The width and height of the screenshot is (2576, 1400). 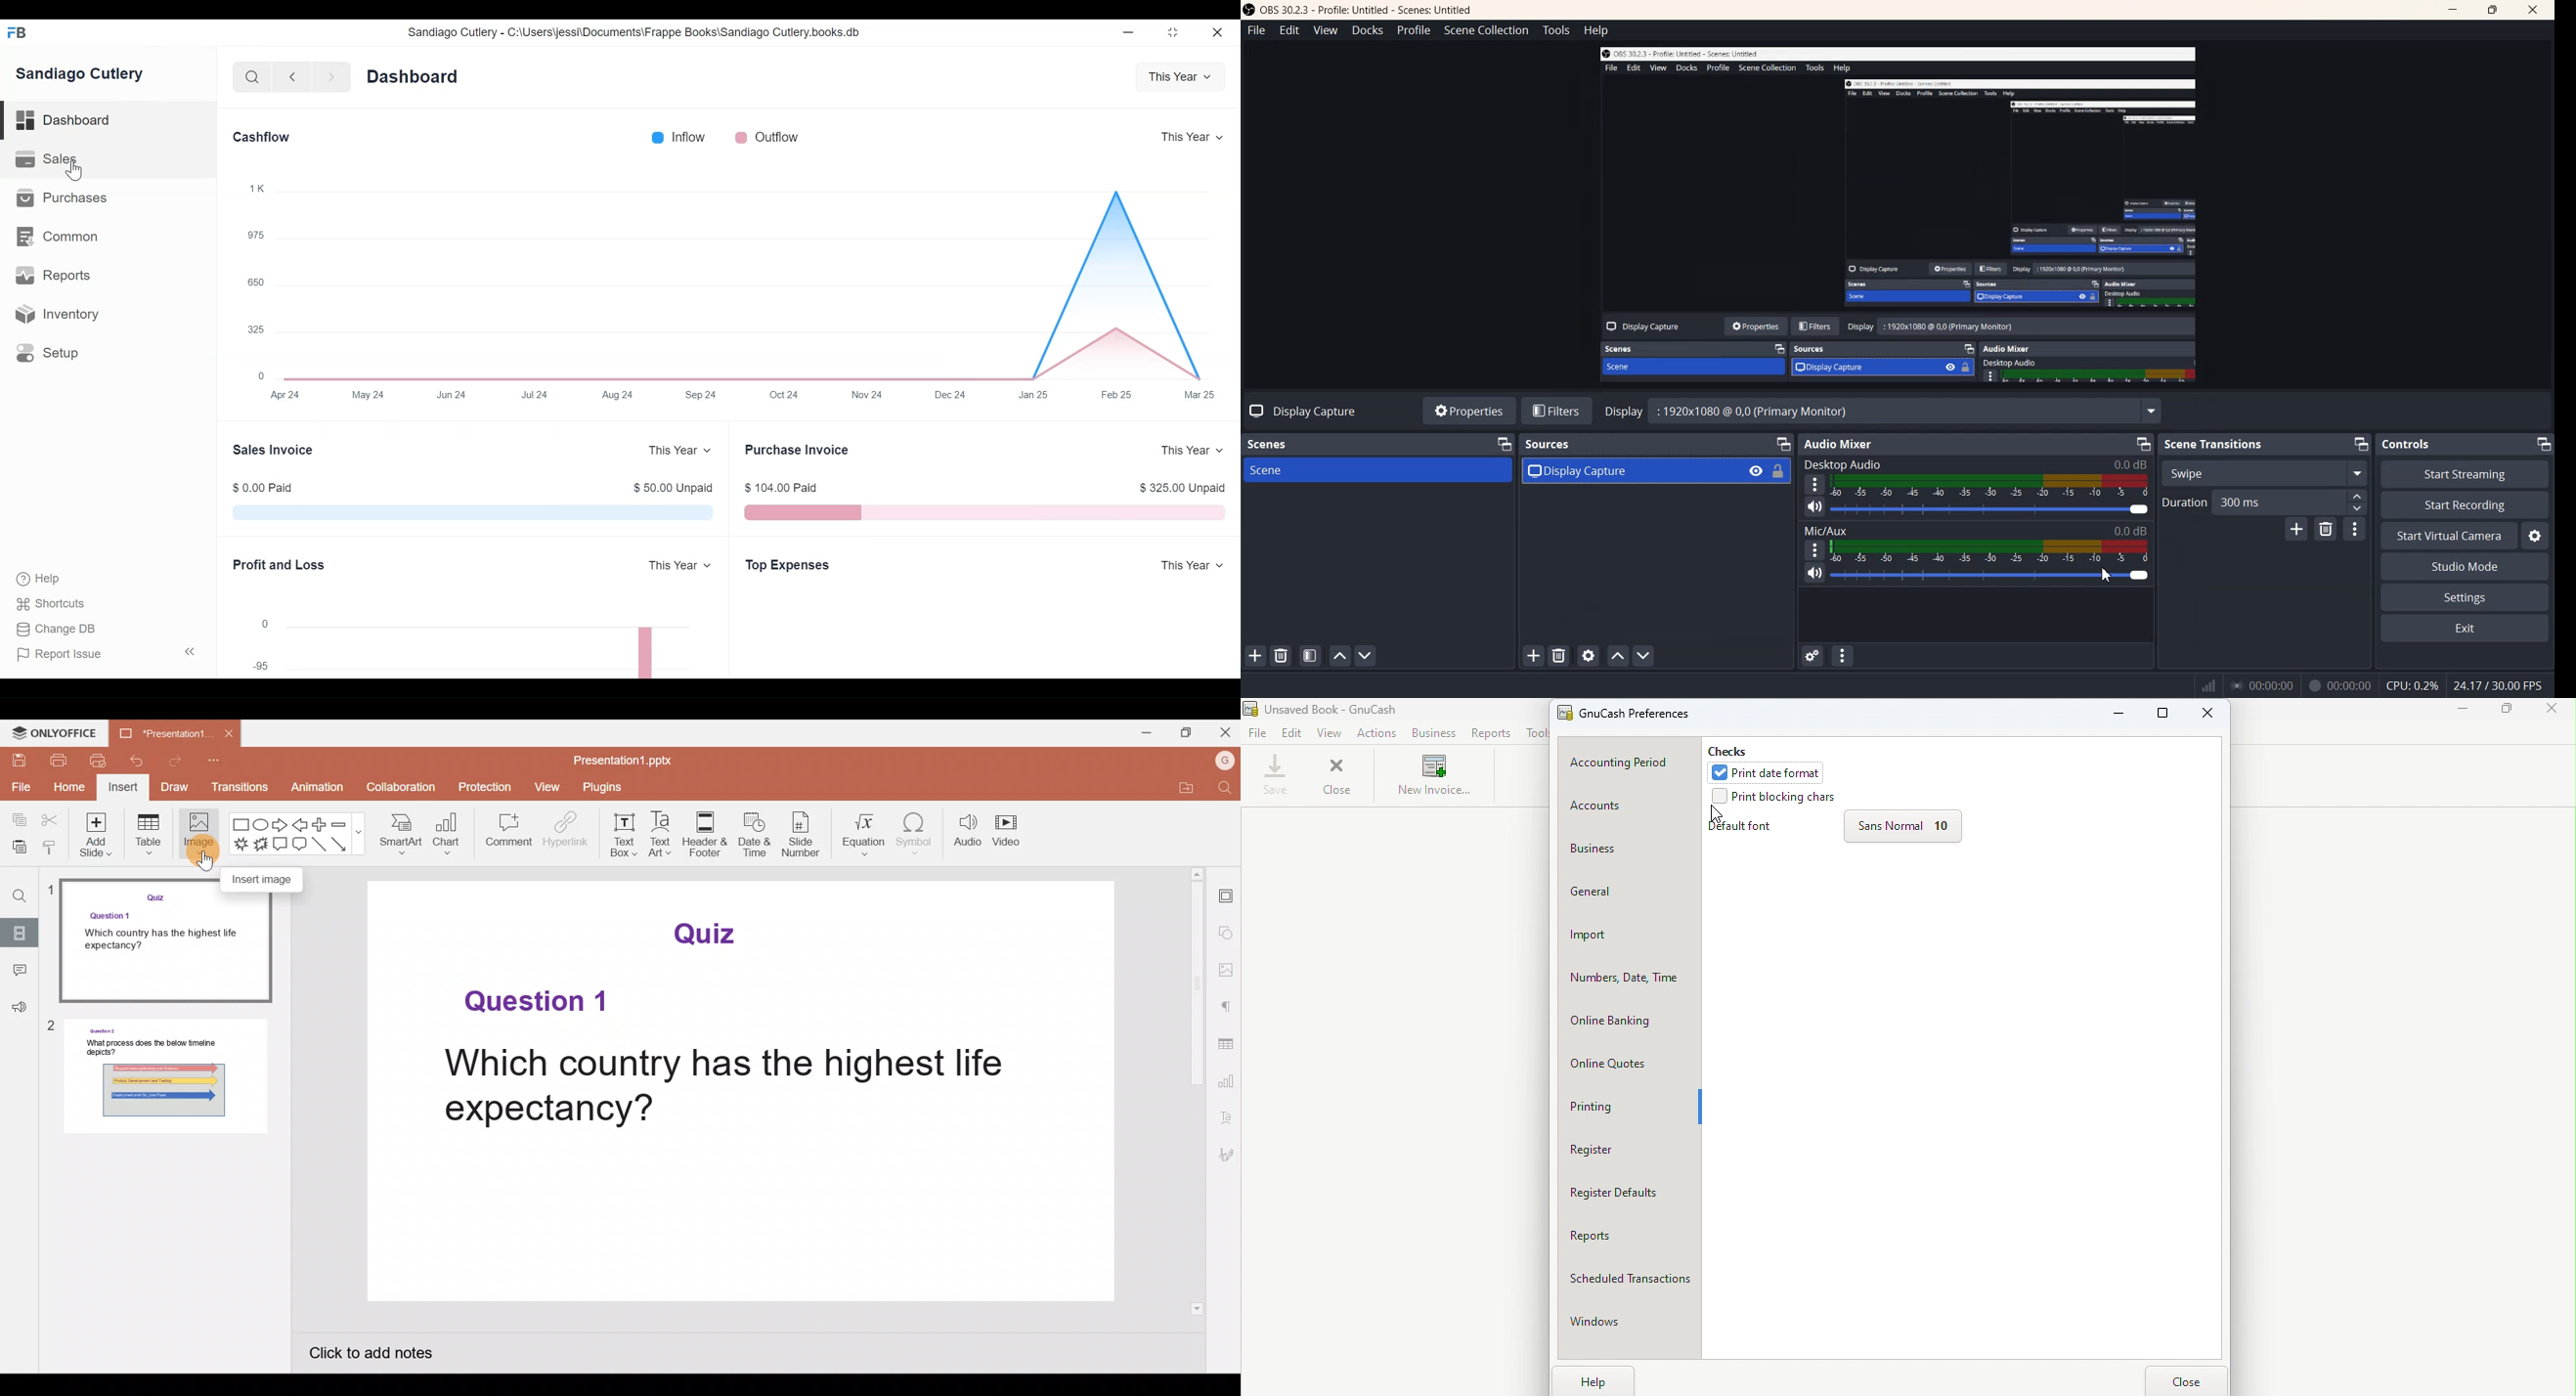 What do you see at coordinates (1503, 444) in the screenshot?
I see `Minimize` at bounding box center [1503, 444].